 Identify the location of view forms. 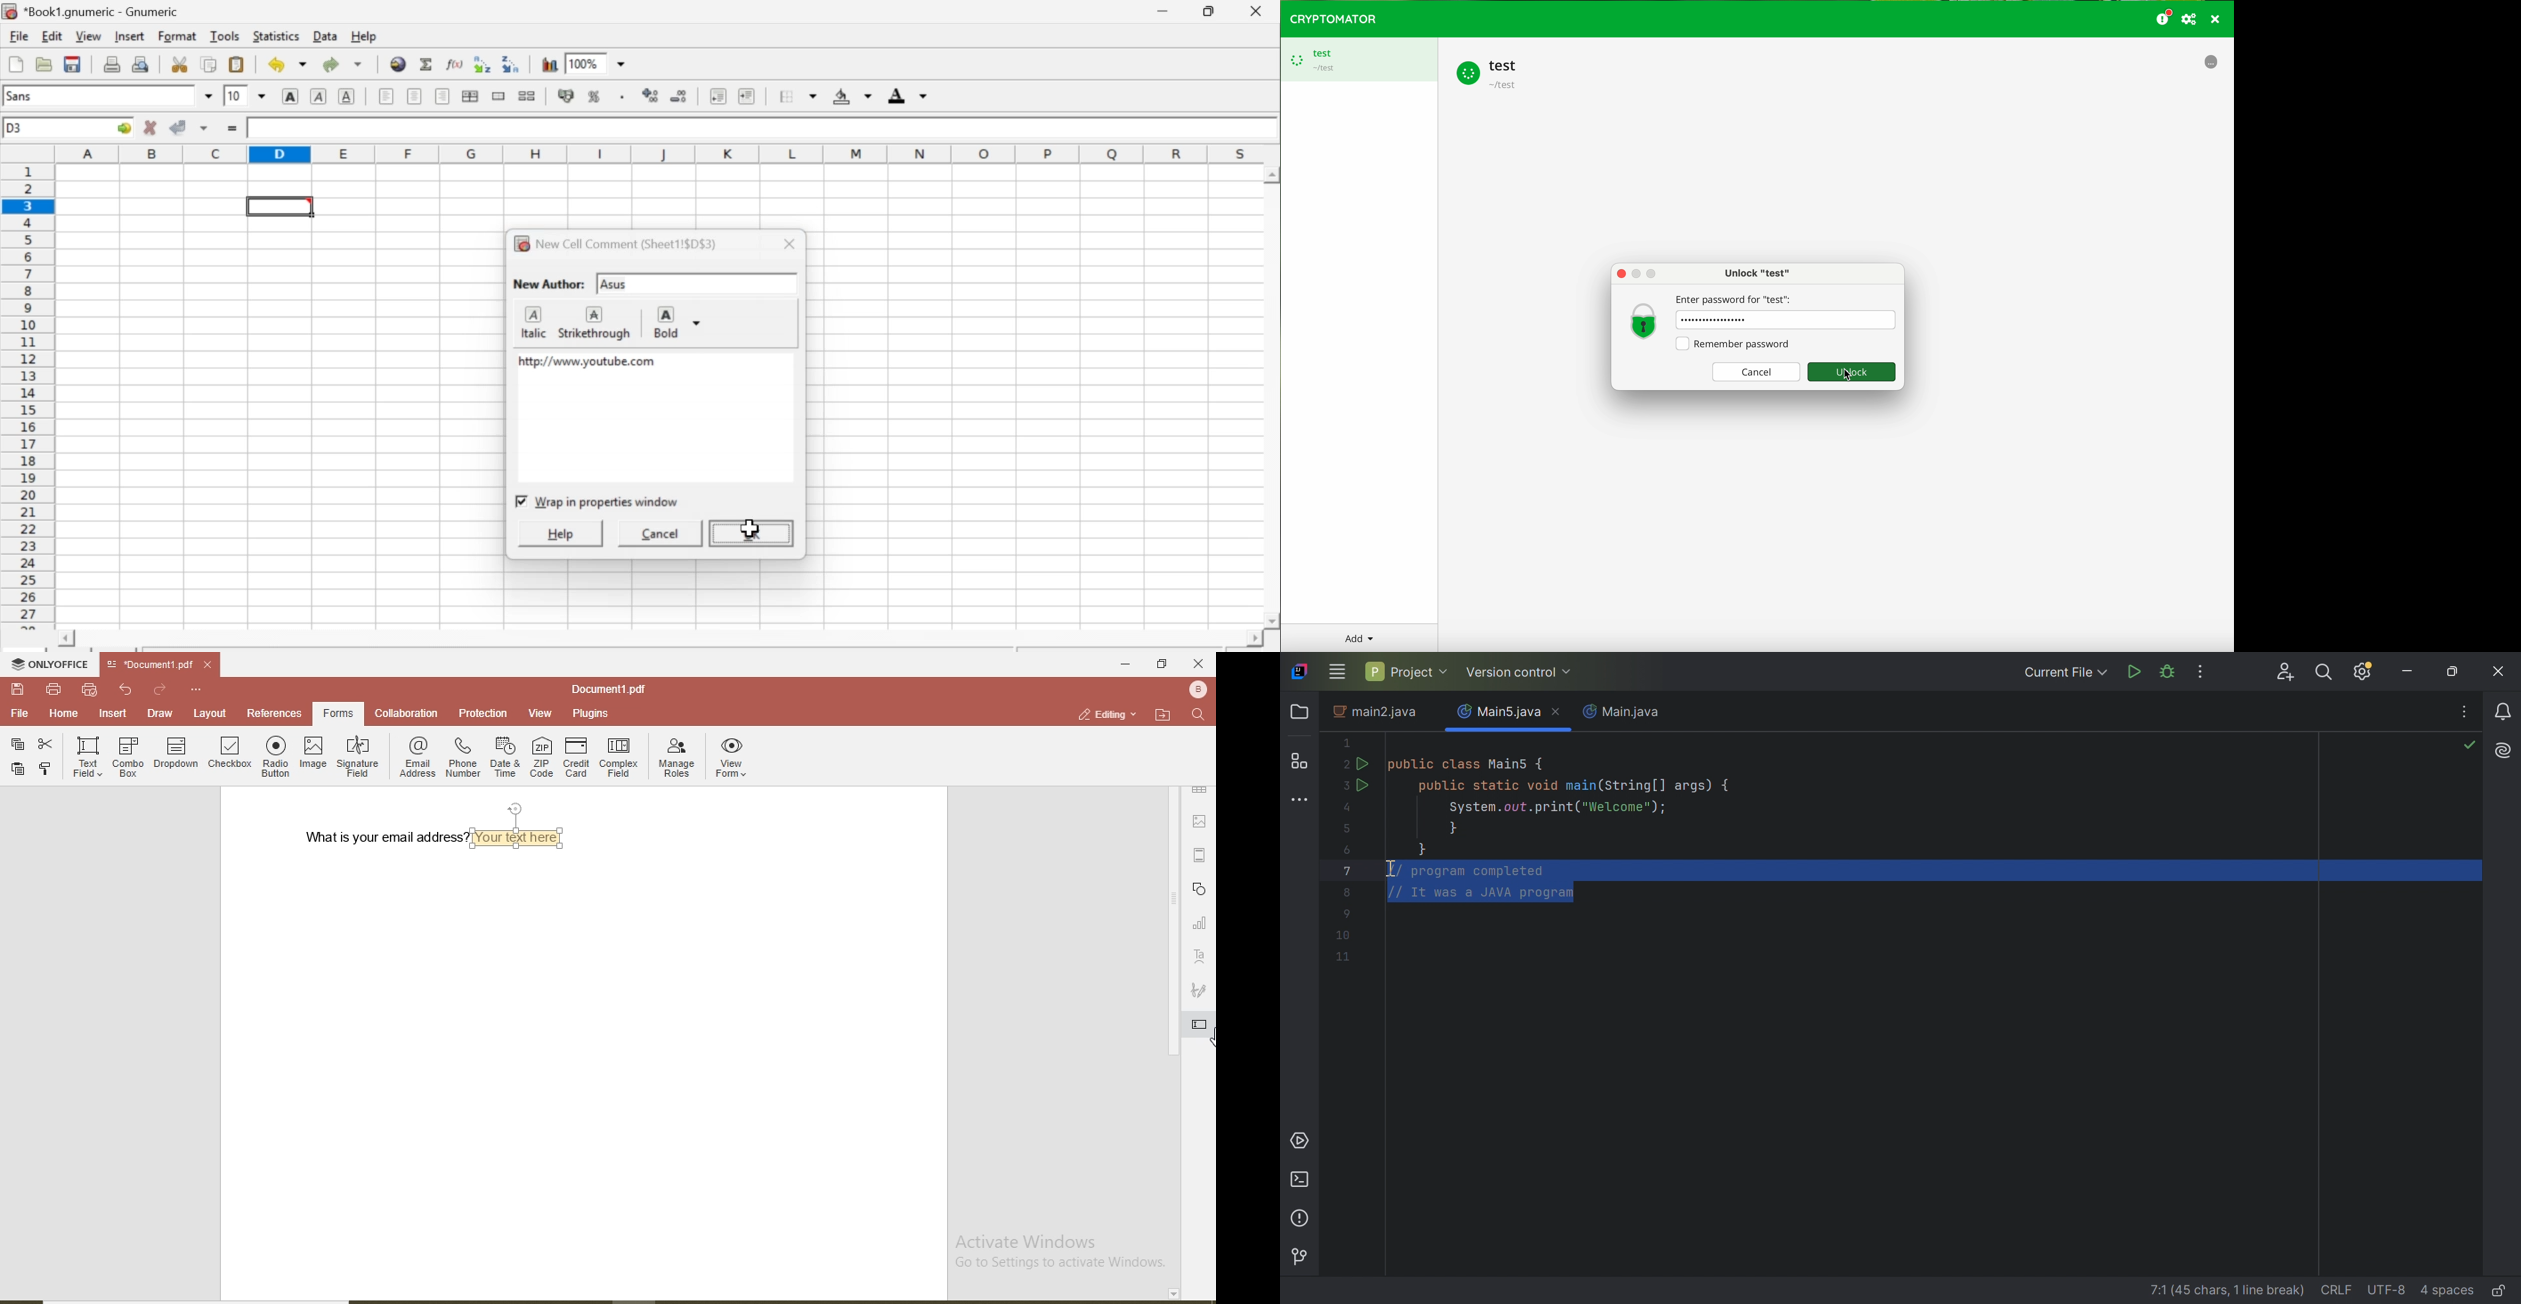
(735, 760).